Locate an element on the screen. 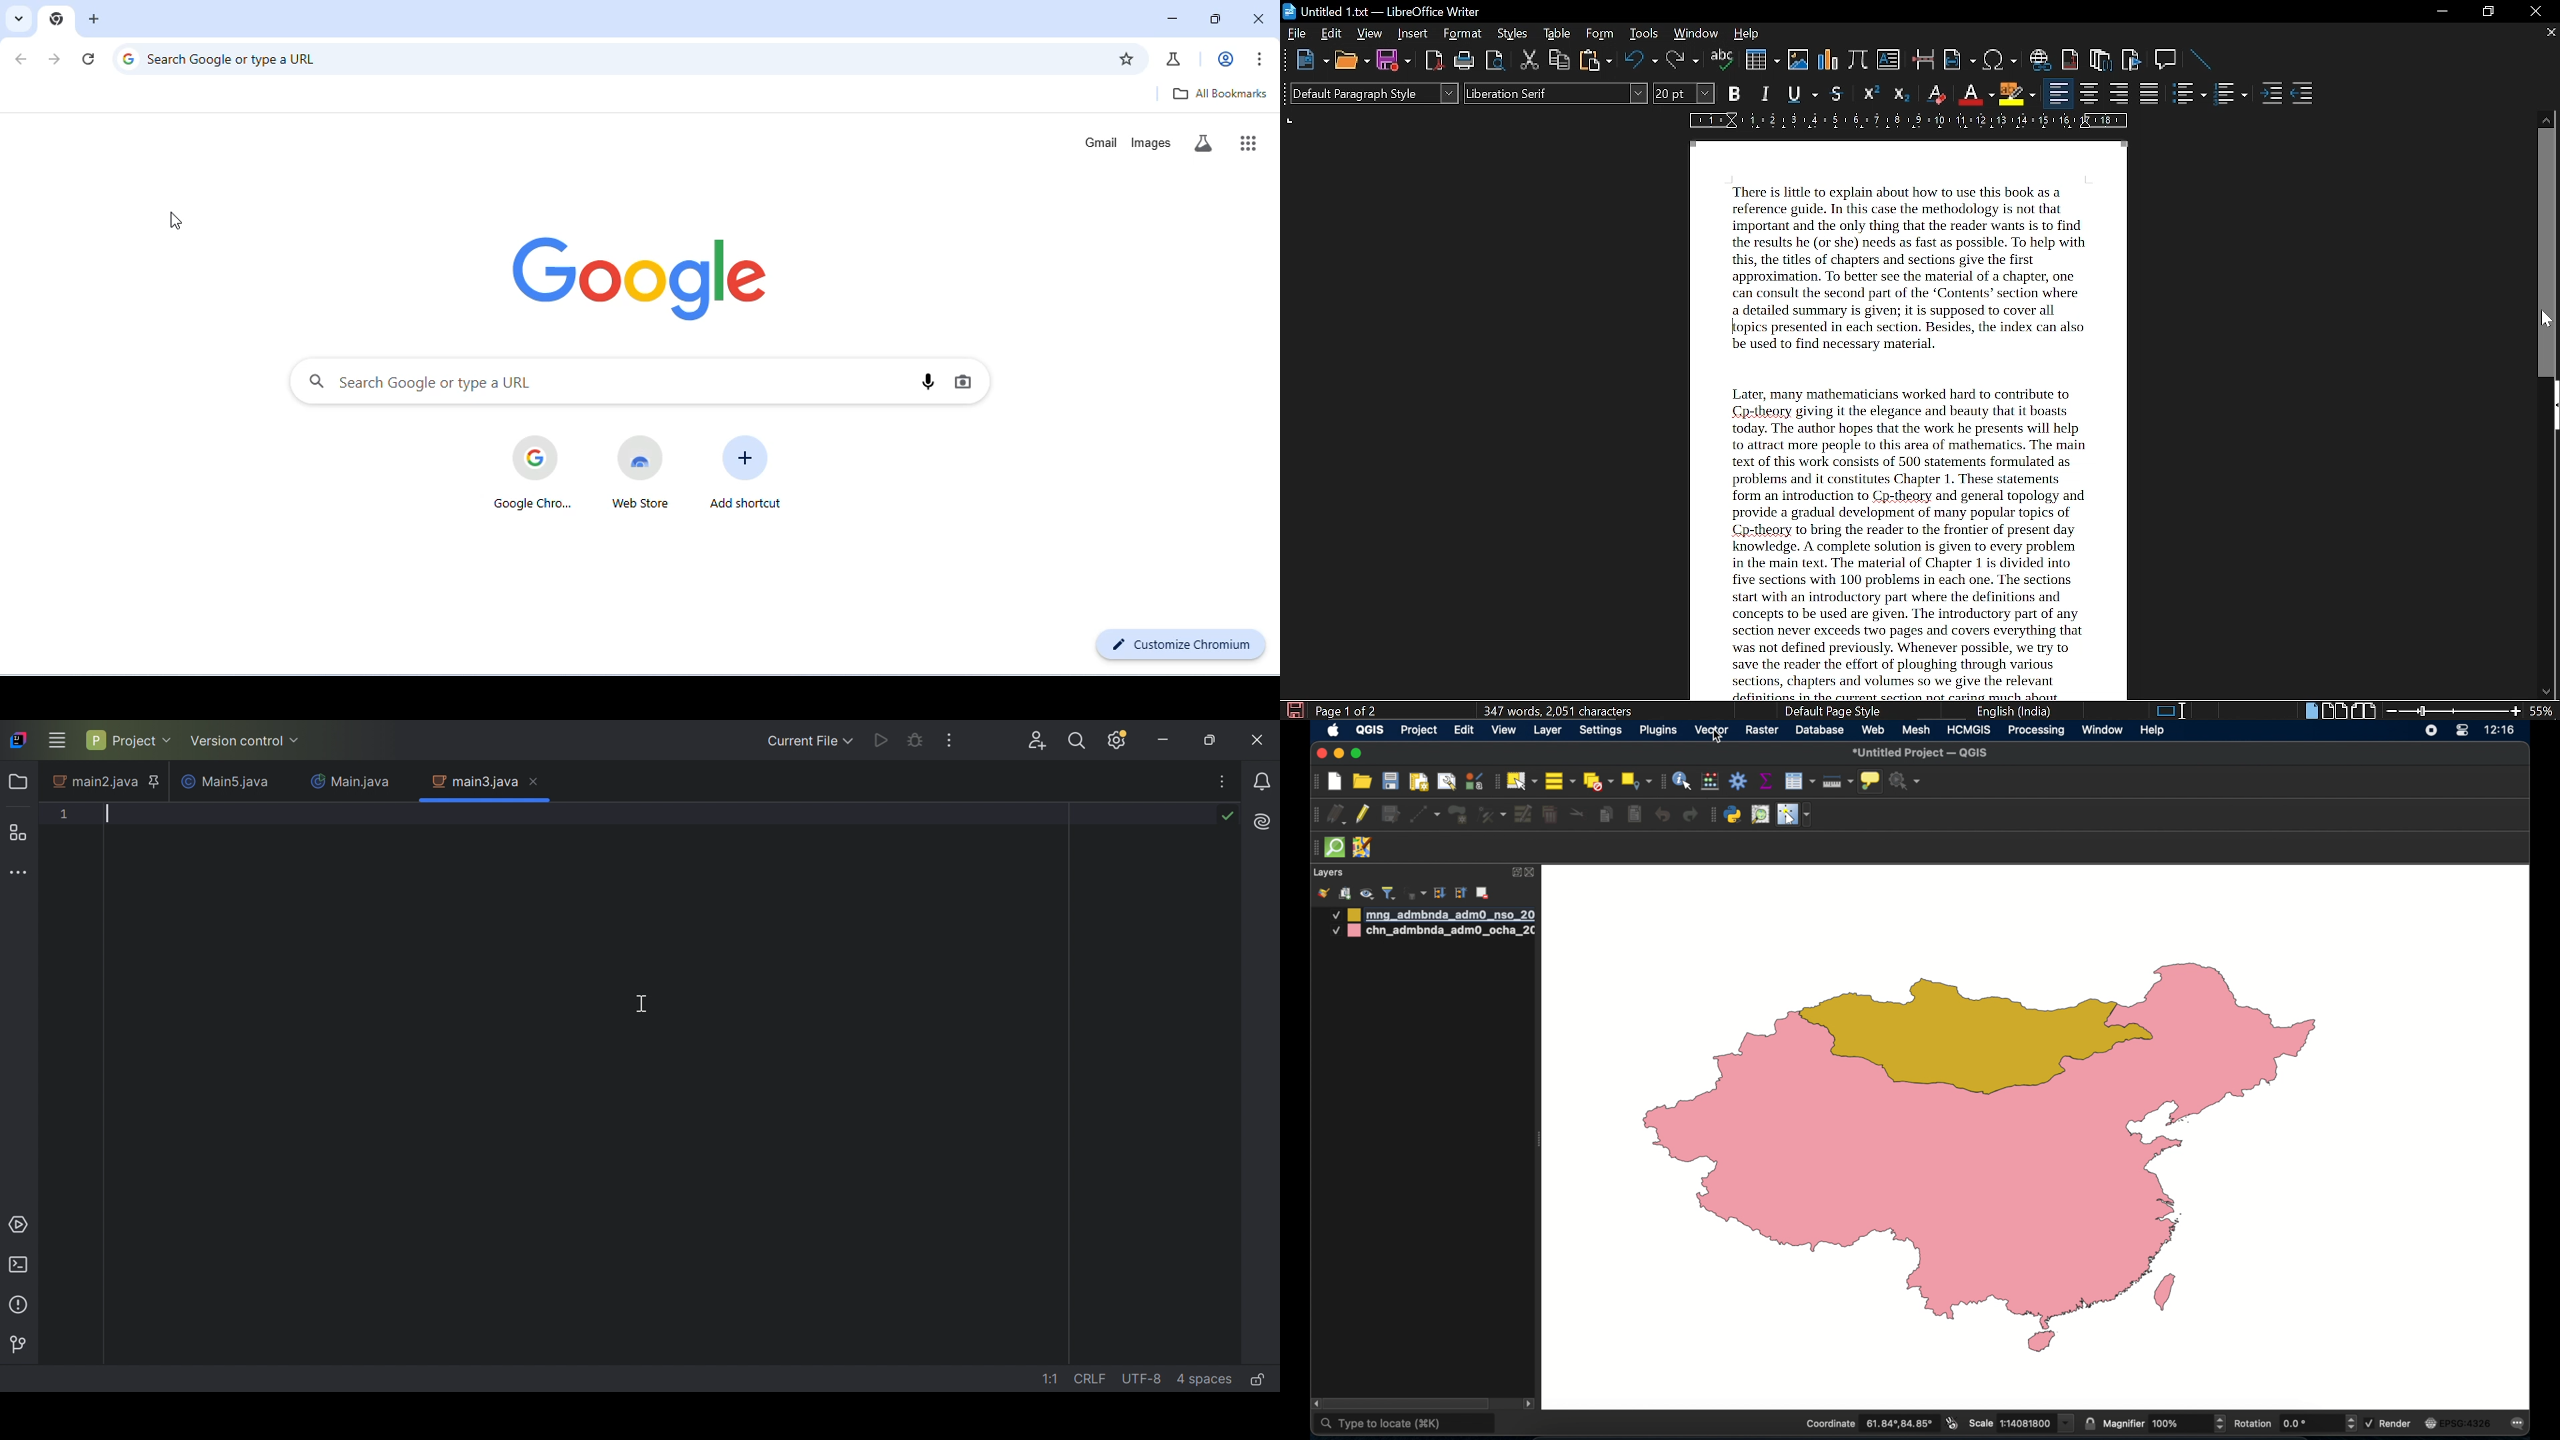  increase indent is located at coordinates (2271, 95).